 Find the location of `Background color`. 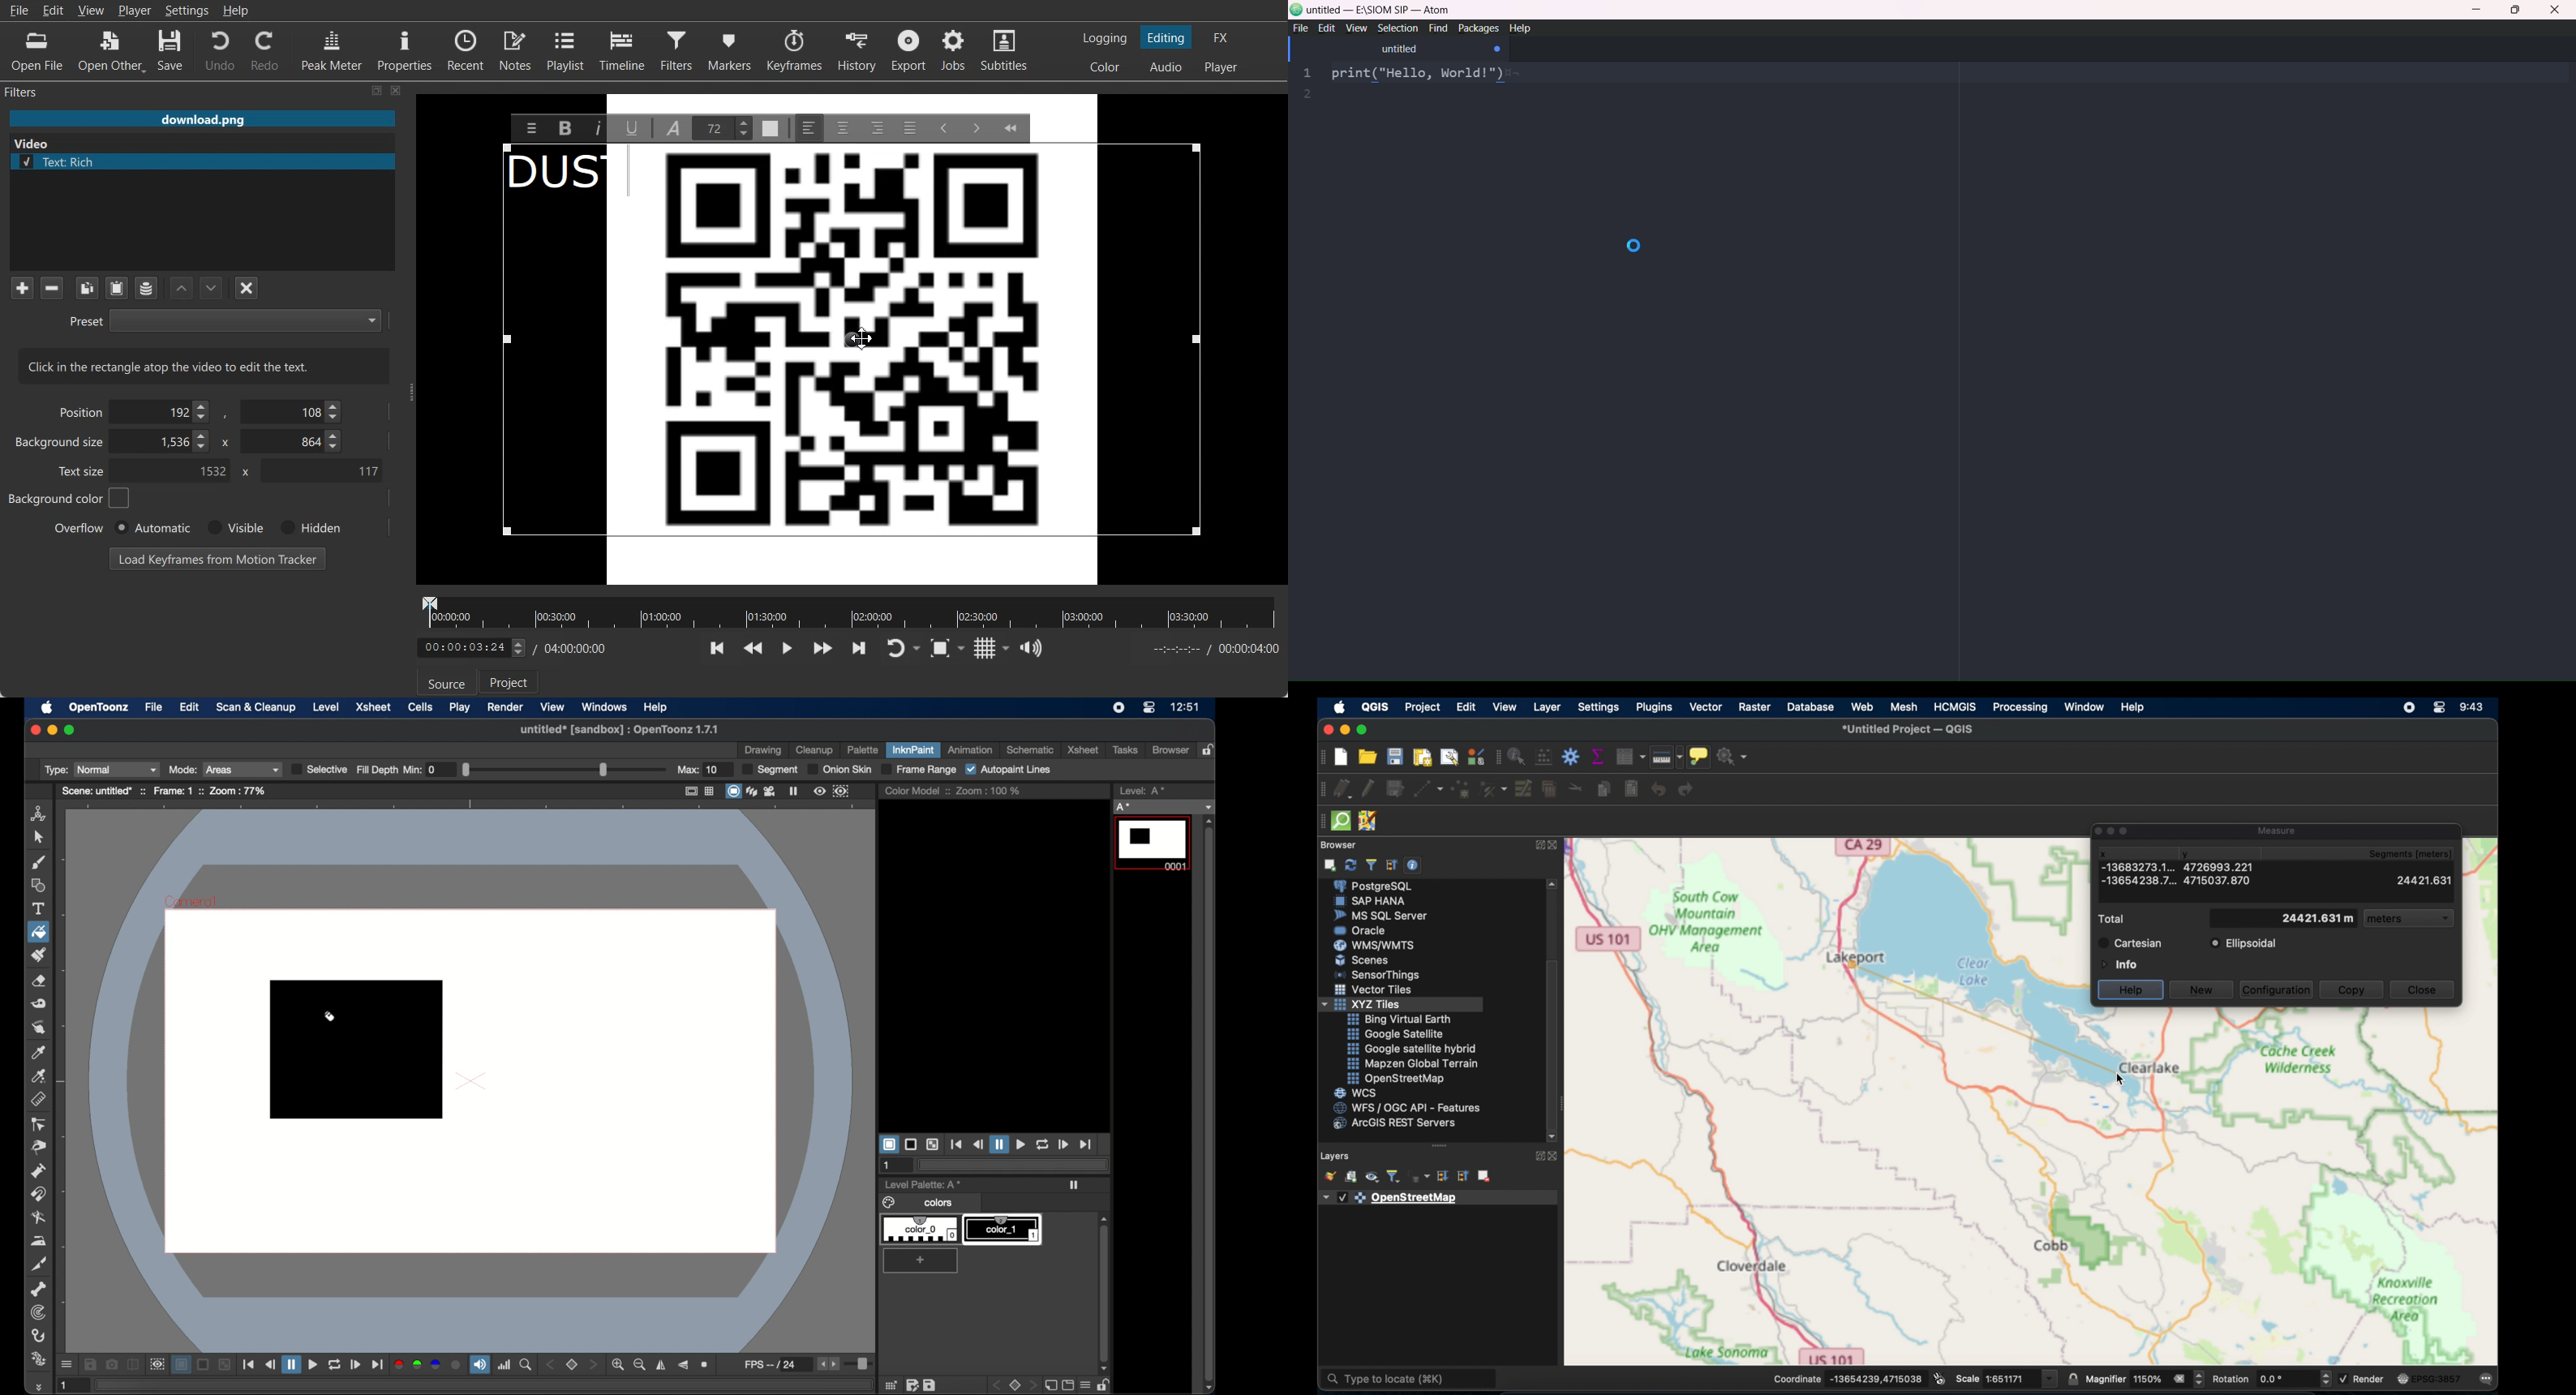

Background color is located at coordinates (70, 498).